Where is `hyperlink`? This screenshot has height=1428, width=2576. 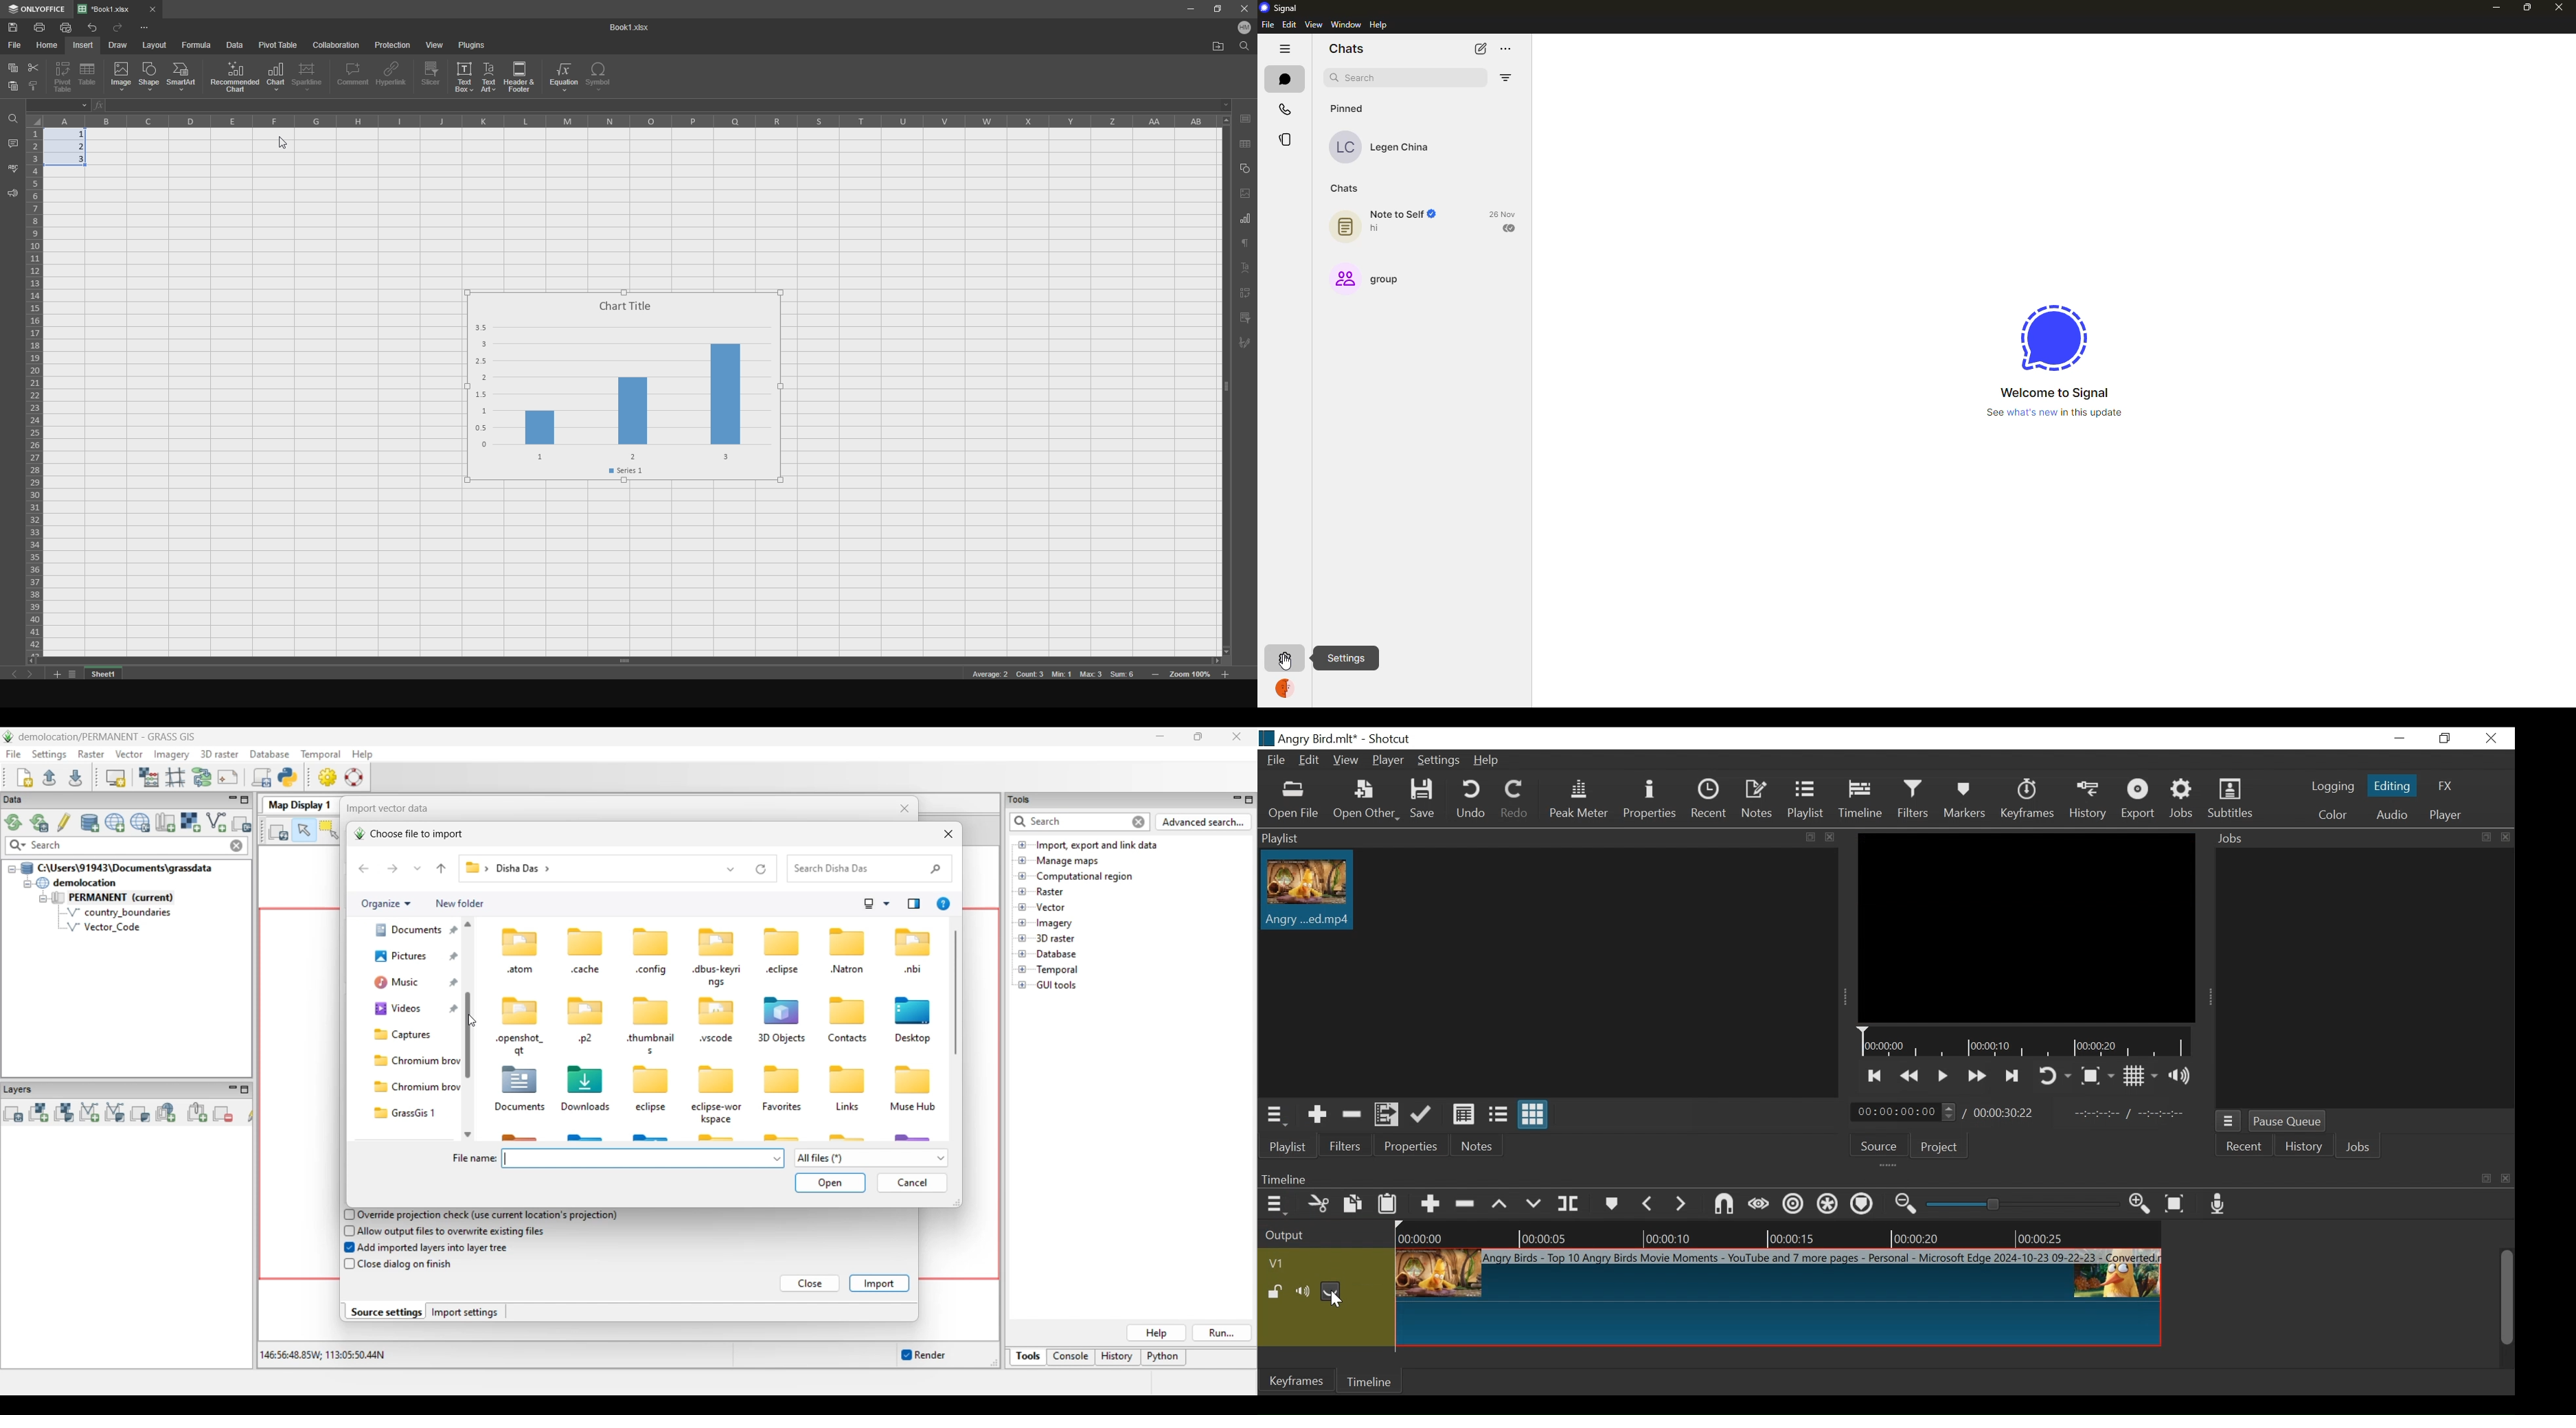
hyperlink is located at coordinates (392, 76).